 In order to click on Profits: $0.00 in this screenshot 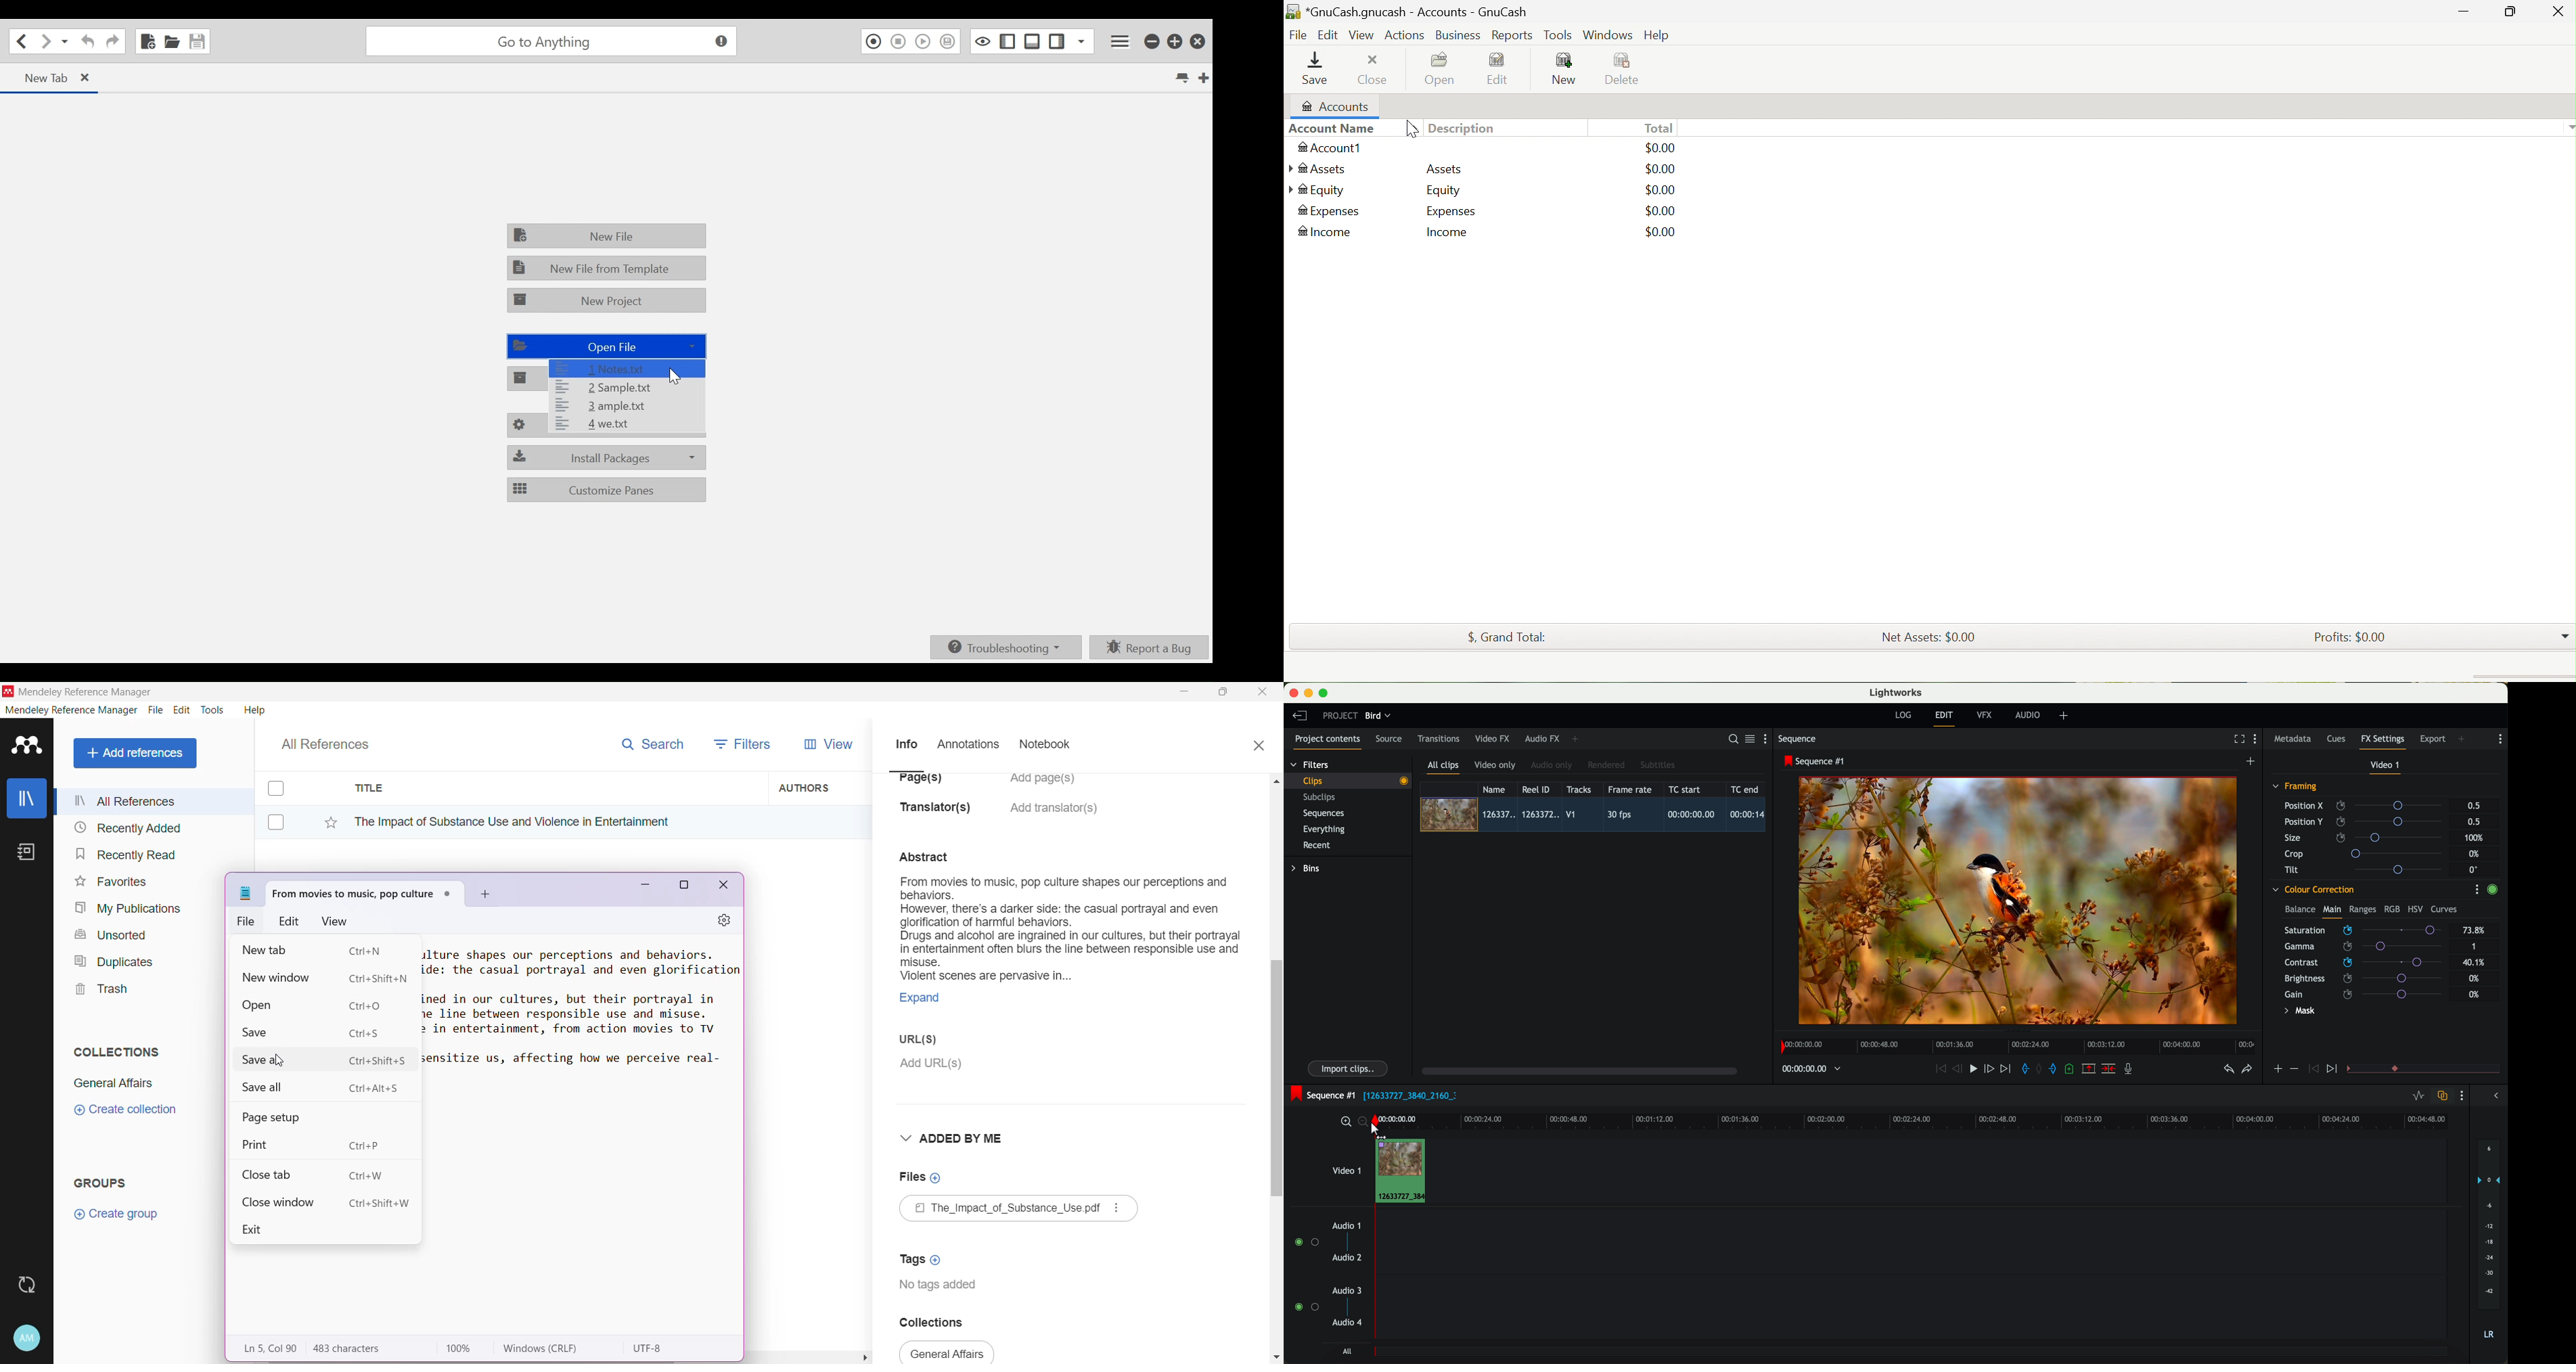, I will do `click(2353, 636)`.